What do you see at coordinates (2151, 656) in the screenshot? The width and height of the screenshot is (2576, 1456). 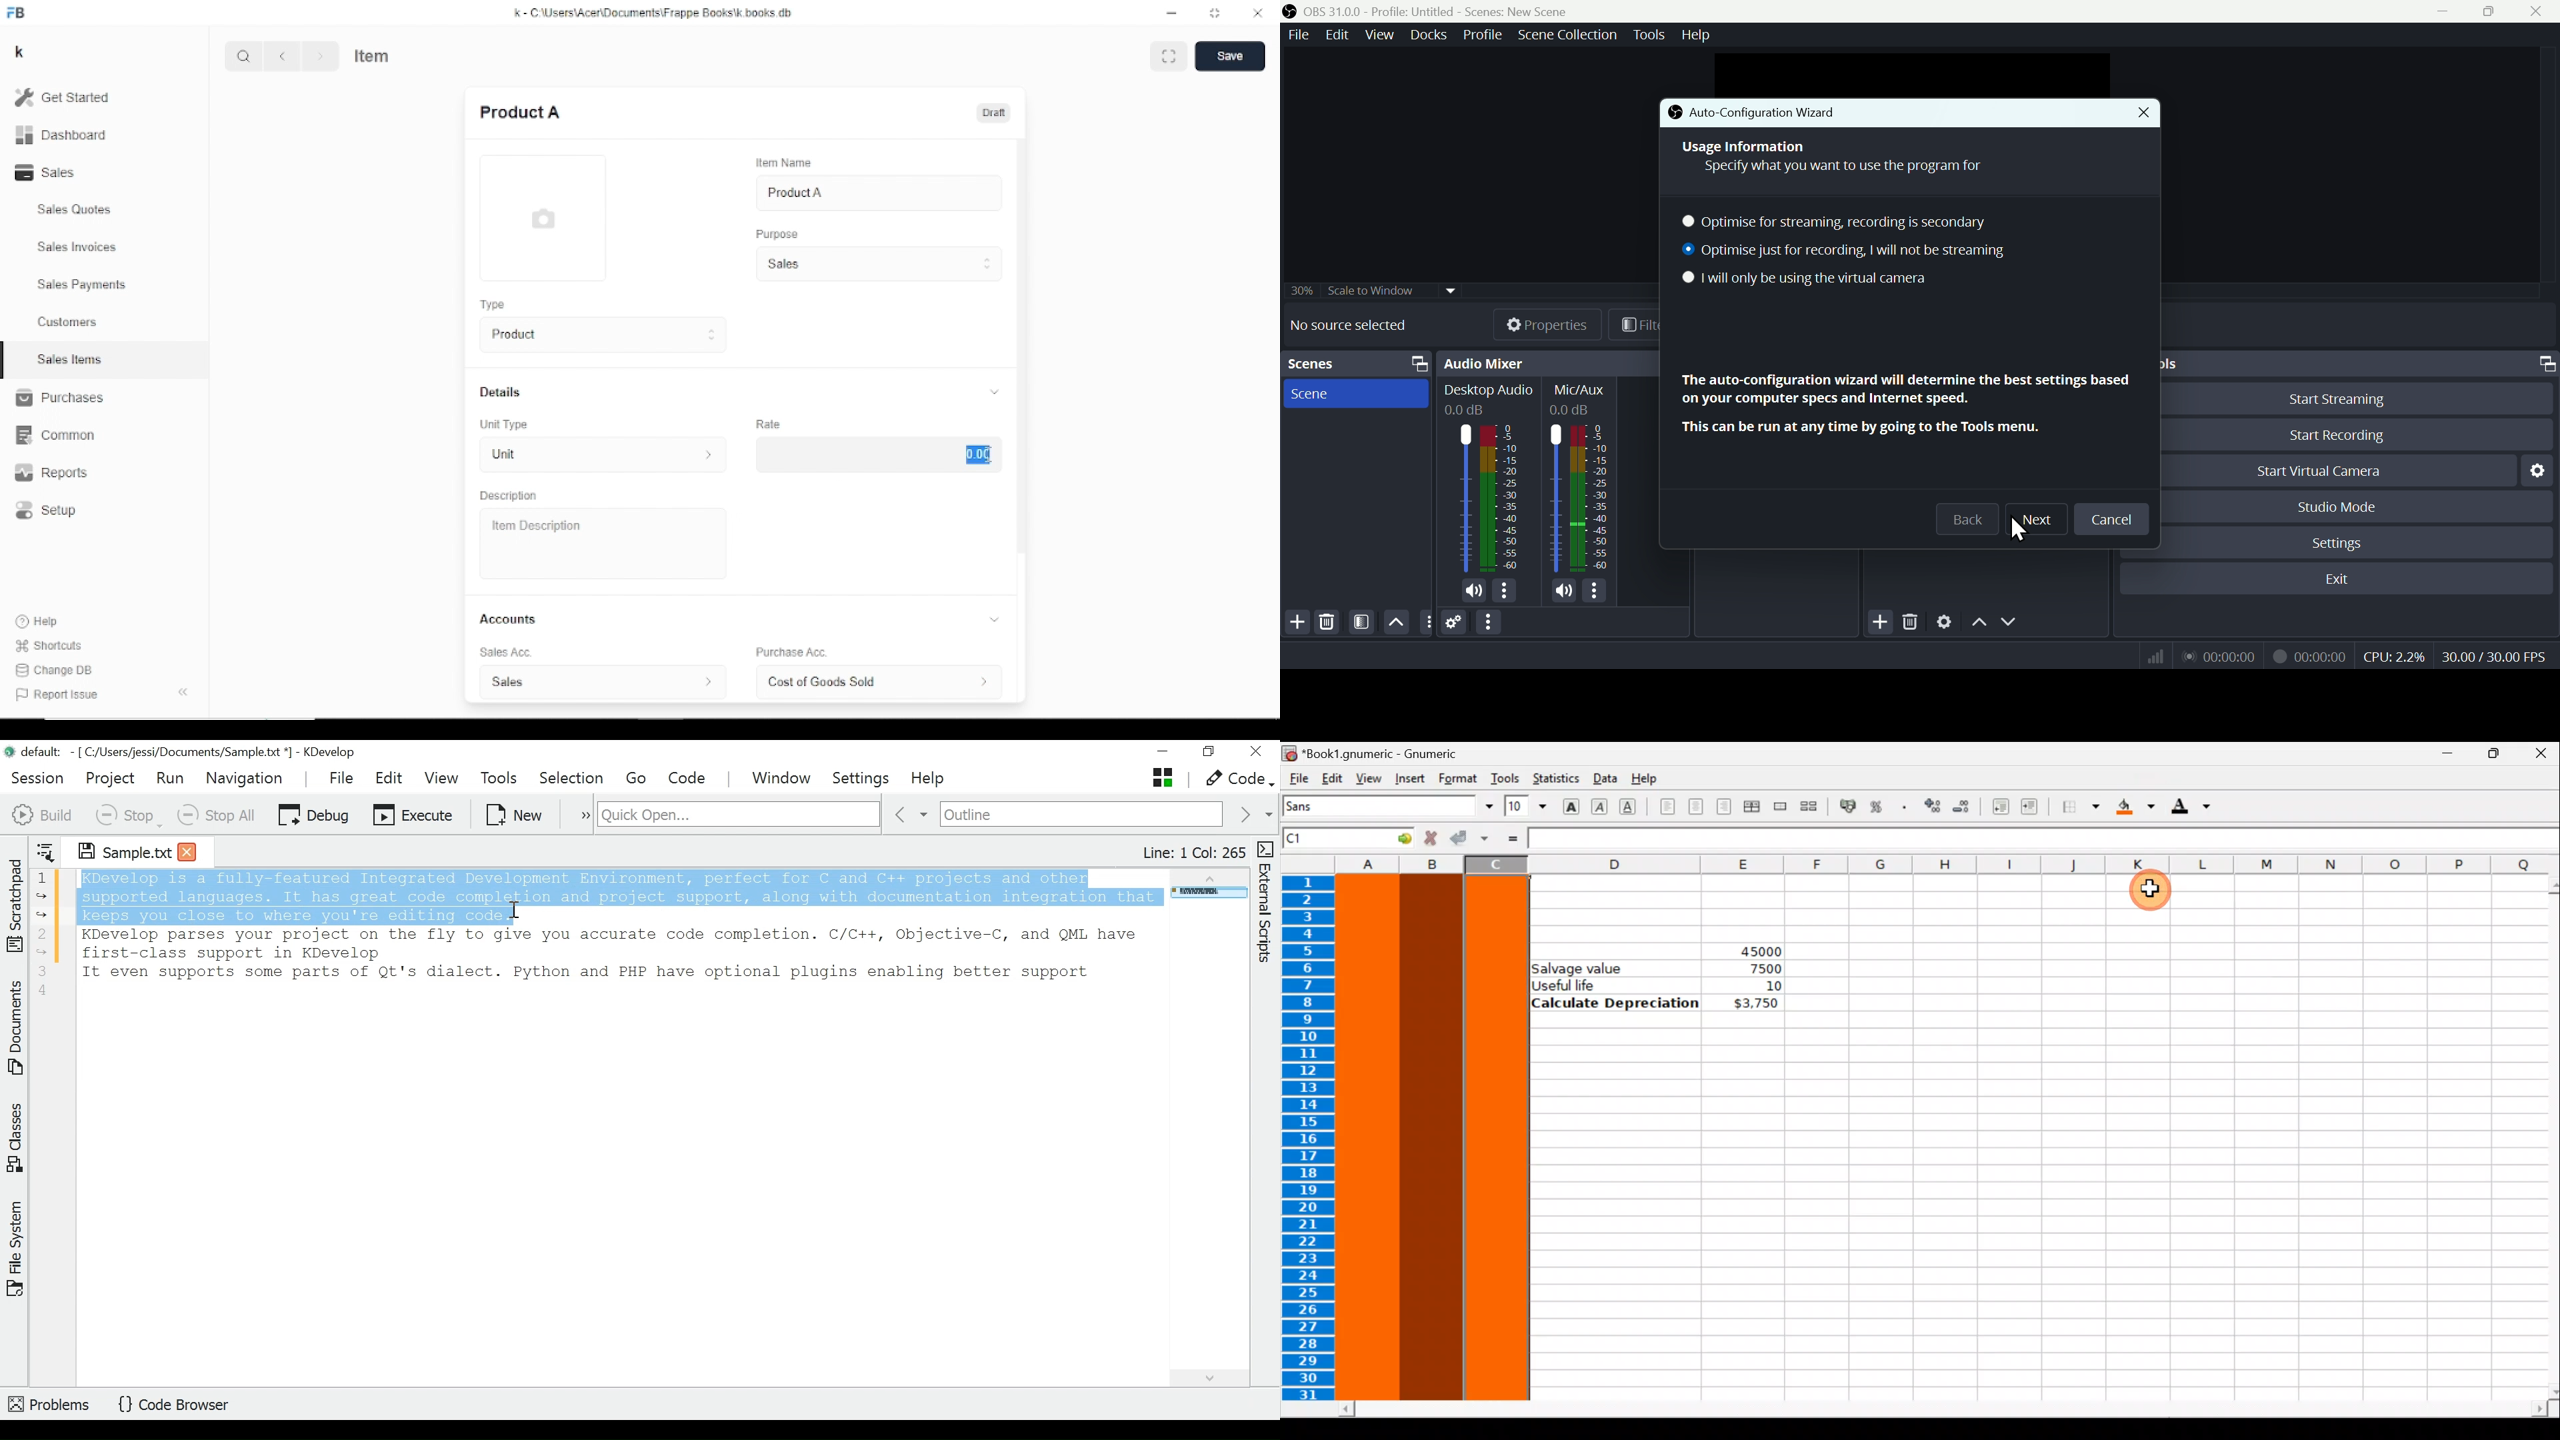 I see `Signal` at bounding box center [2151, 656].